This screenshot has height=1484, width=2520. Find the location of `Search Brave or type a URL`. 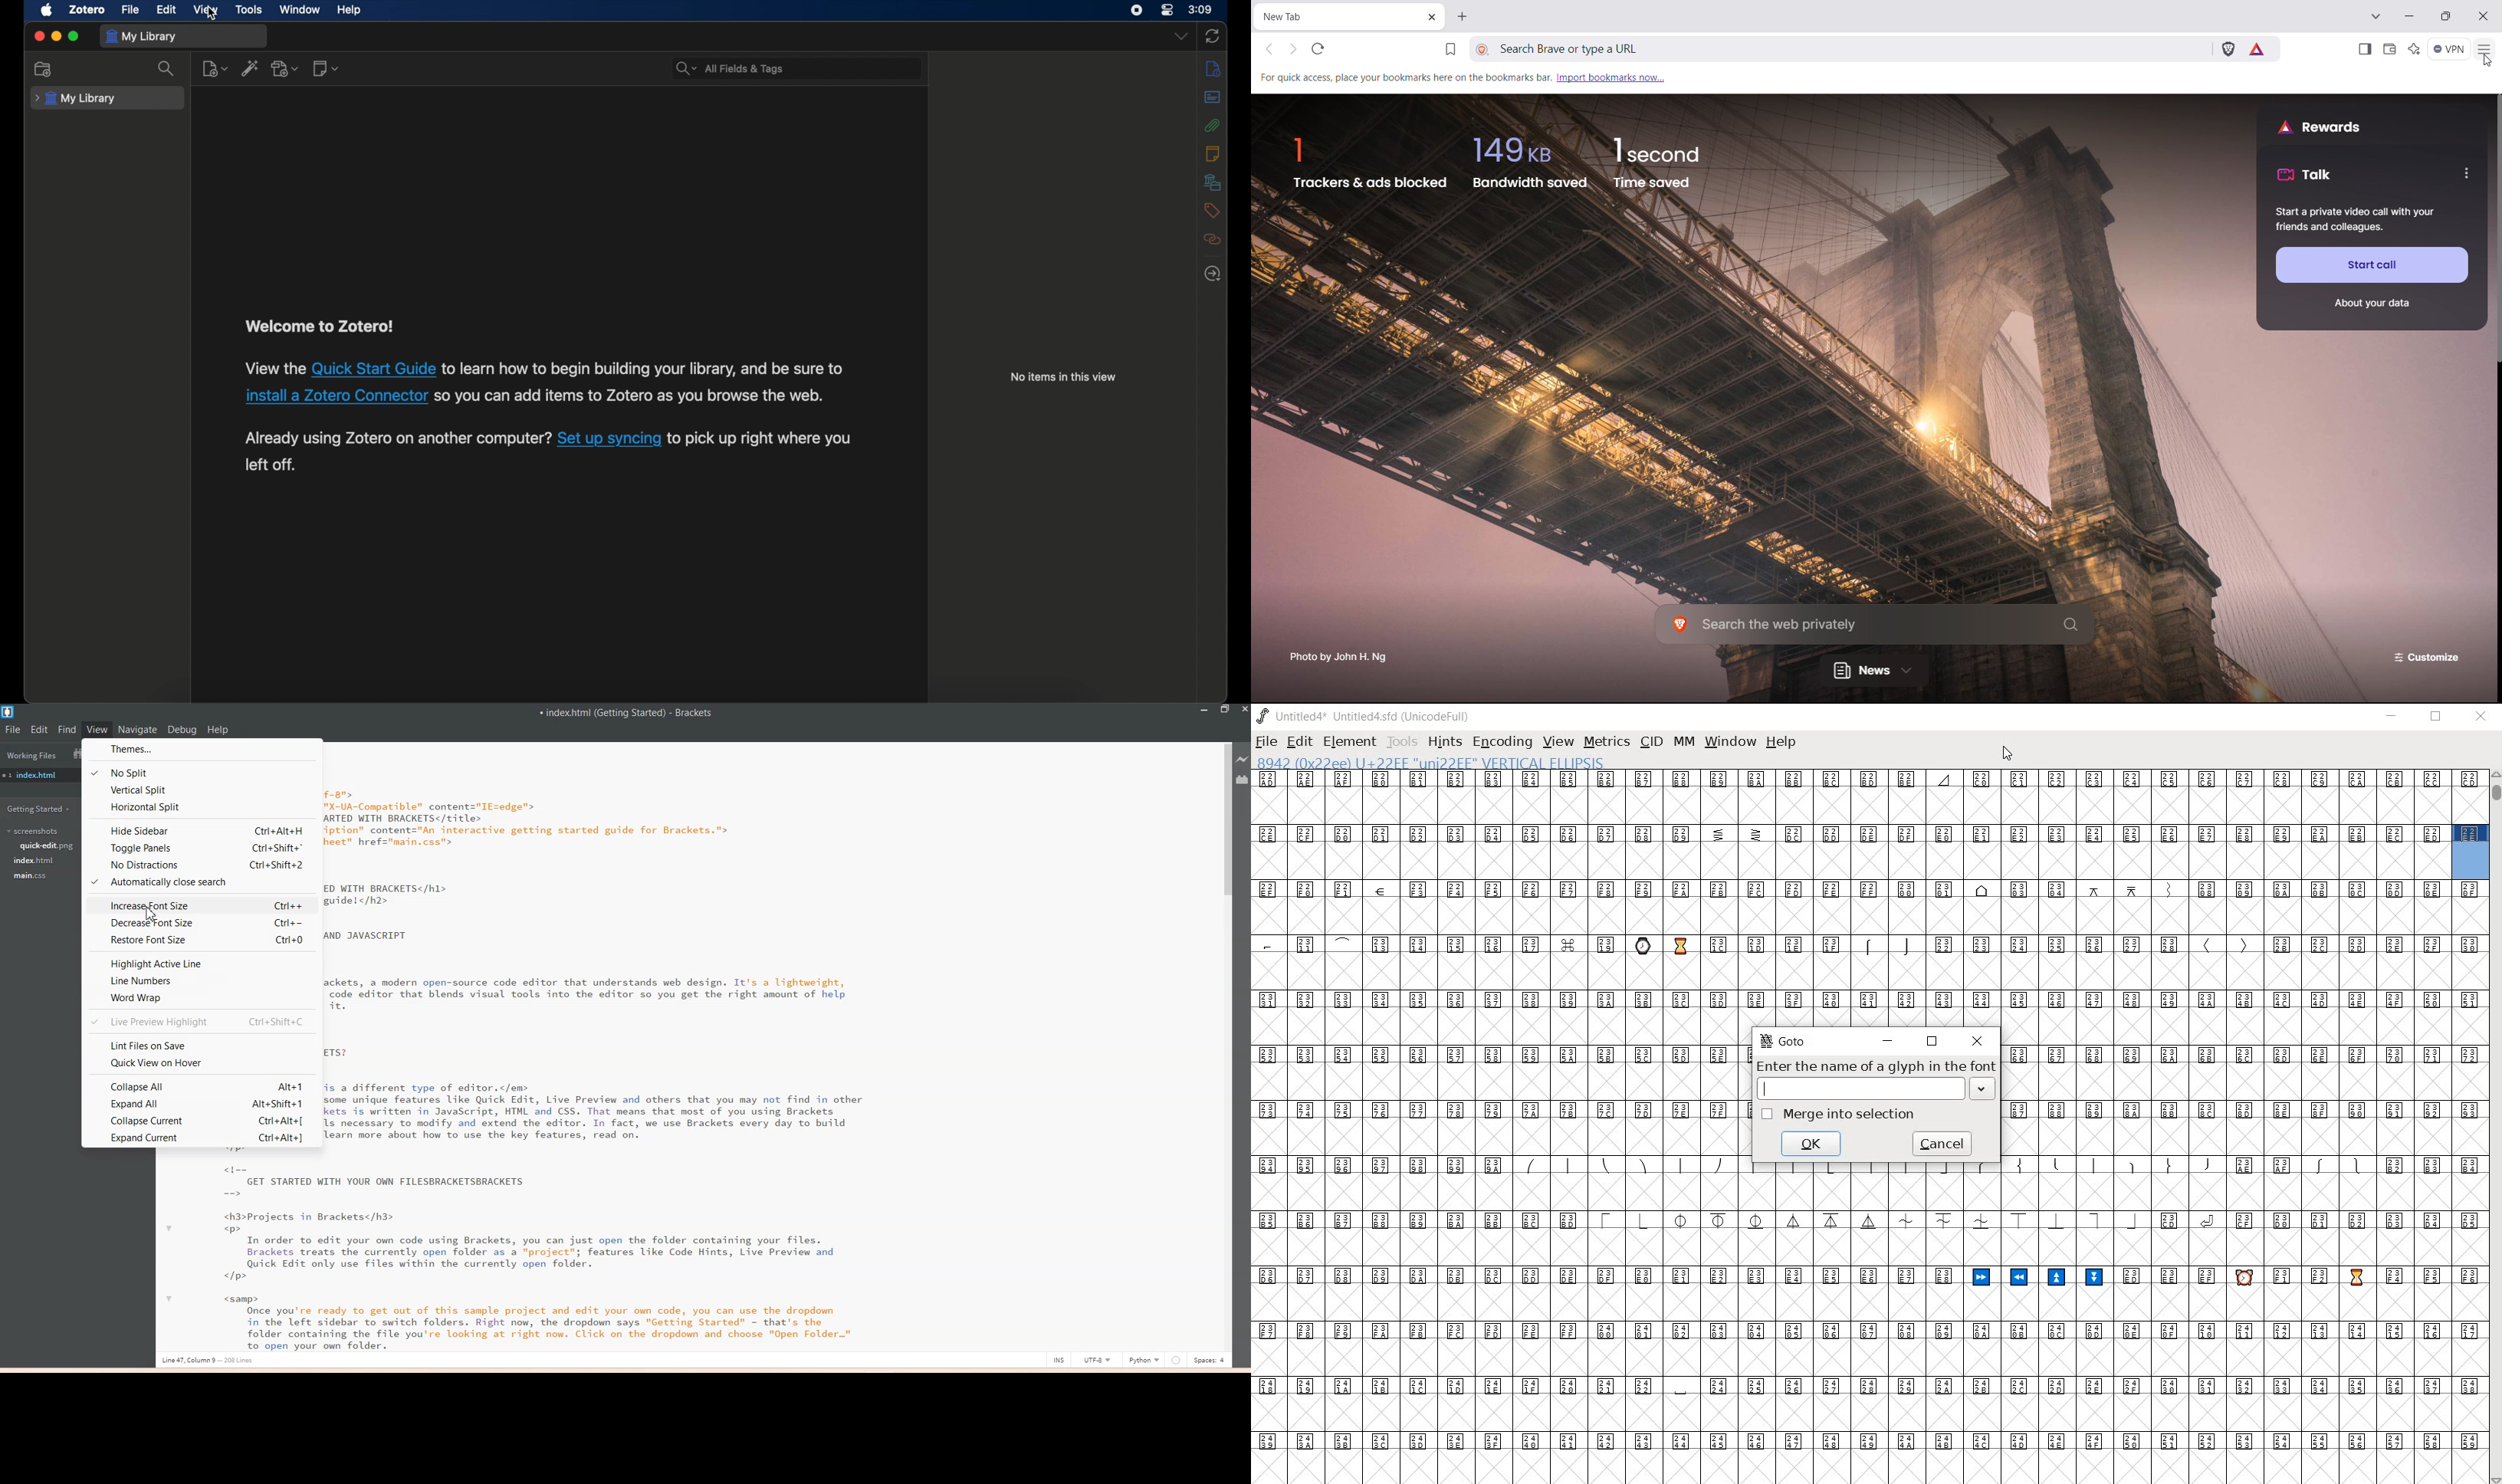

Search Brave or type a URL is located at coordinates (1856, 50).